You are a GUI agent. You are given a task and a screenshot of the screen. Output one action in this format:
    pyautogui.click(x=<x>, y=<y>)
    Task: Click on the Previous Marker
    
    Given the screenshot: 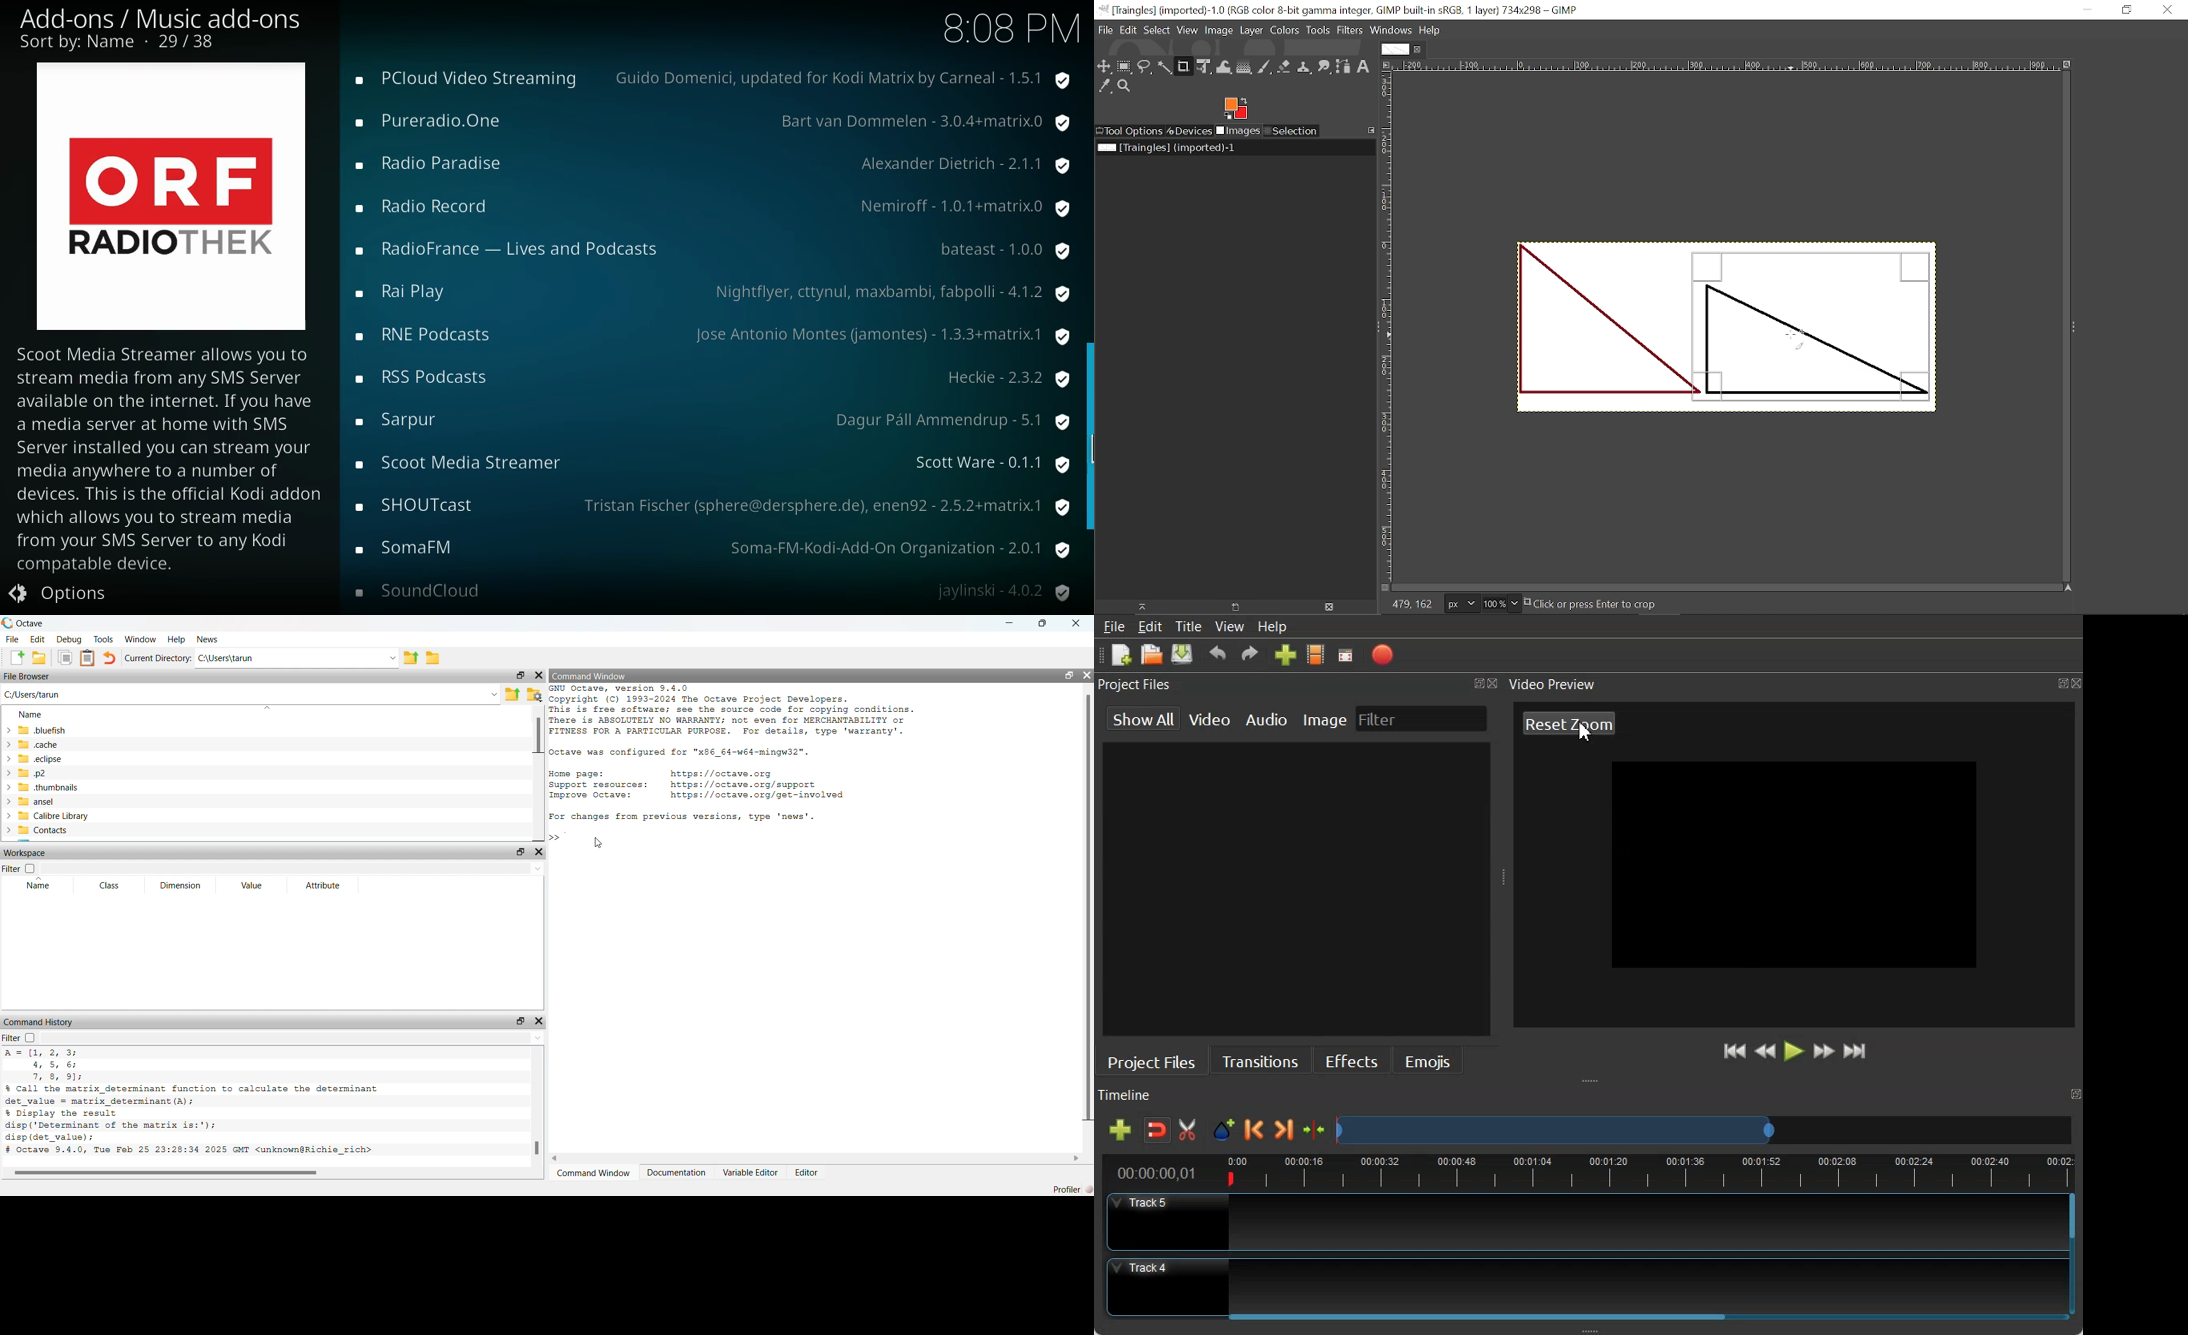 What is the action you would take?
    pyautogui.click(x=1254, y=1130)
    